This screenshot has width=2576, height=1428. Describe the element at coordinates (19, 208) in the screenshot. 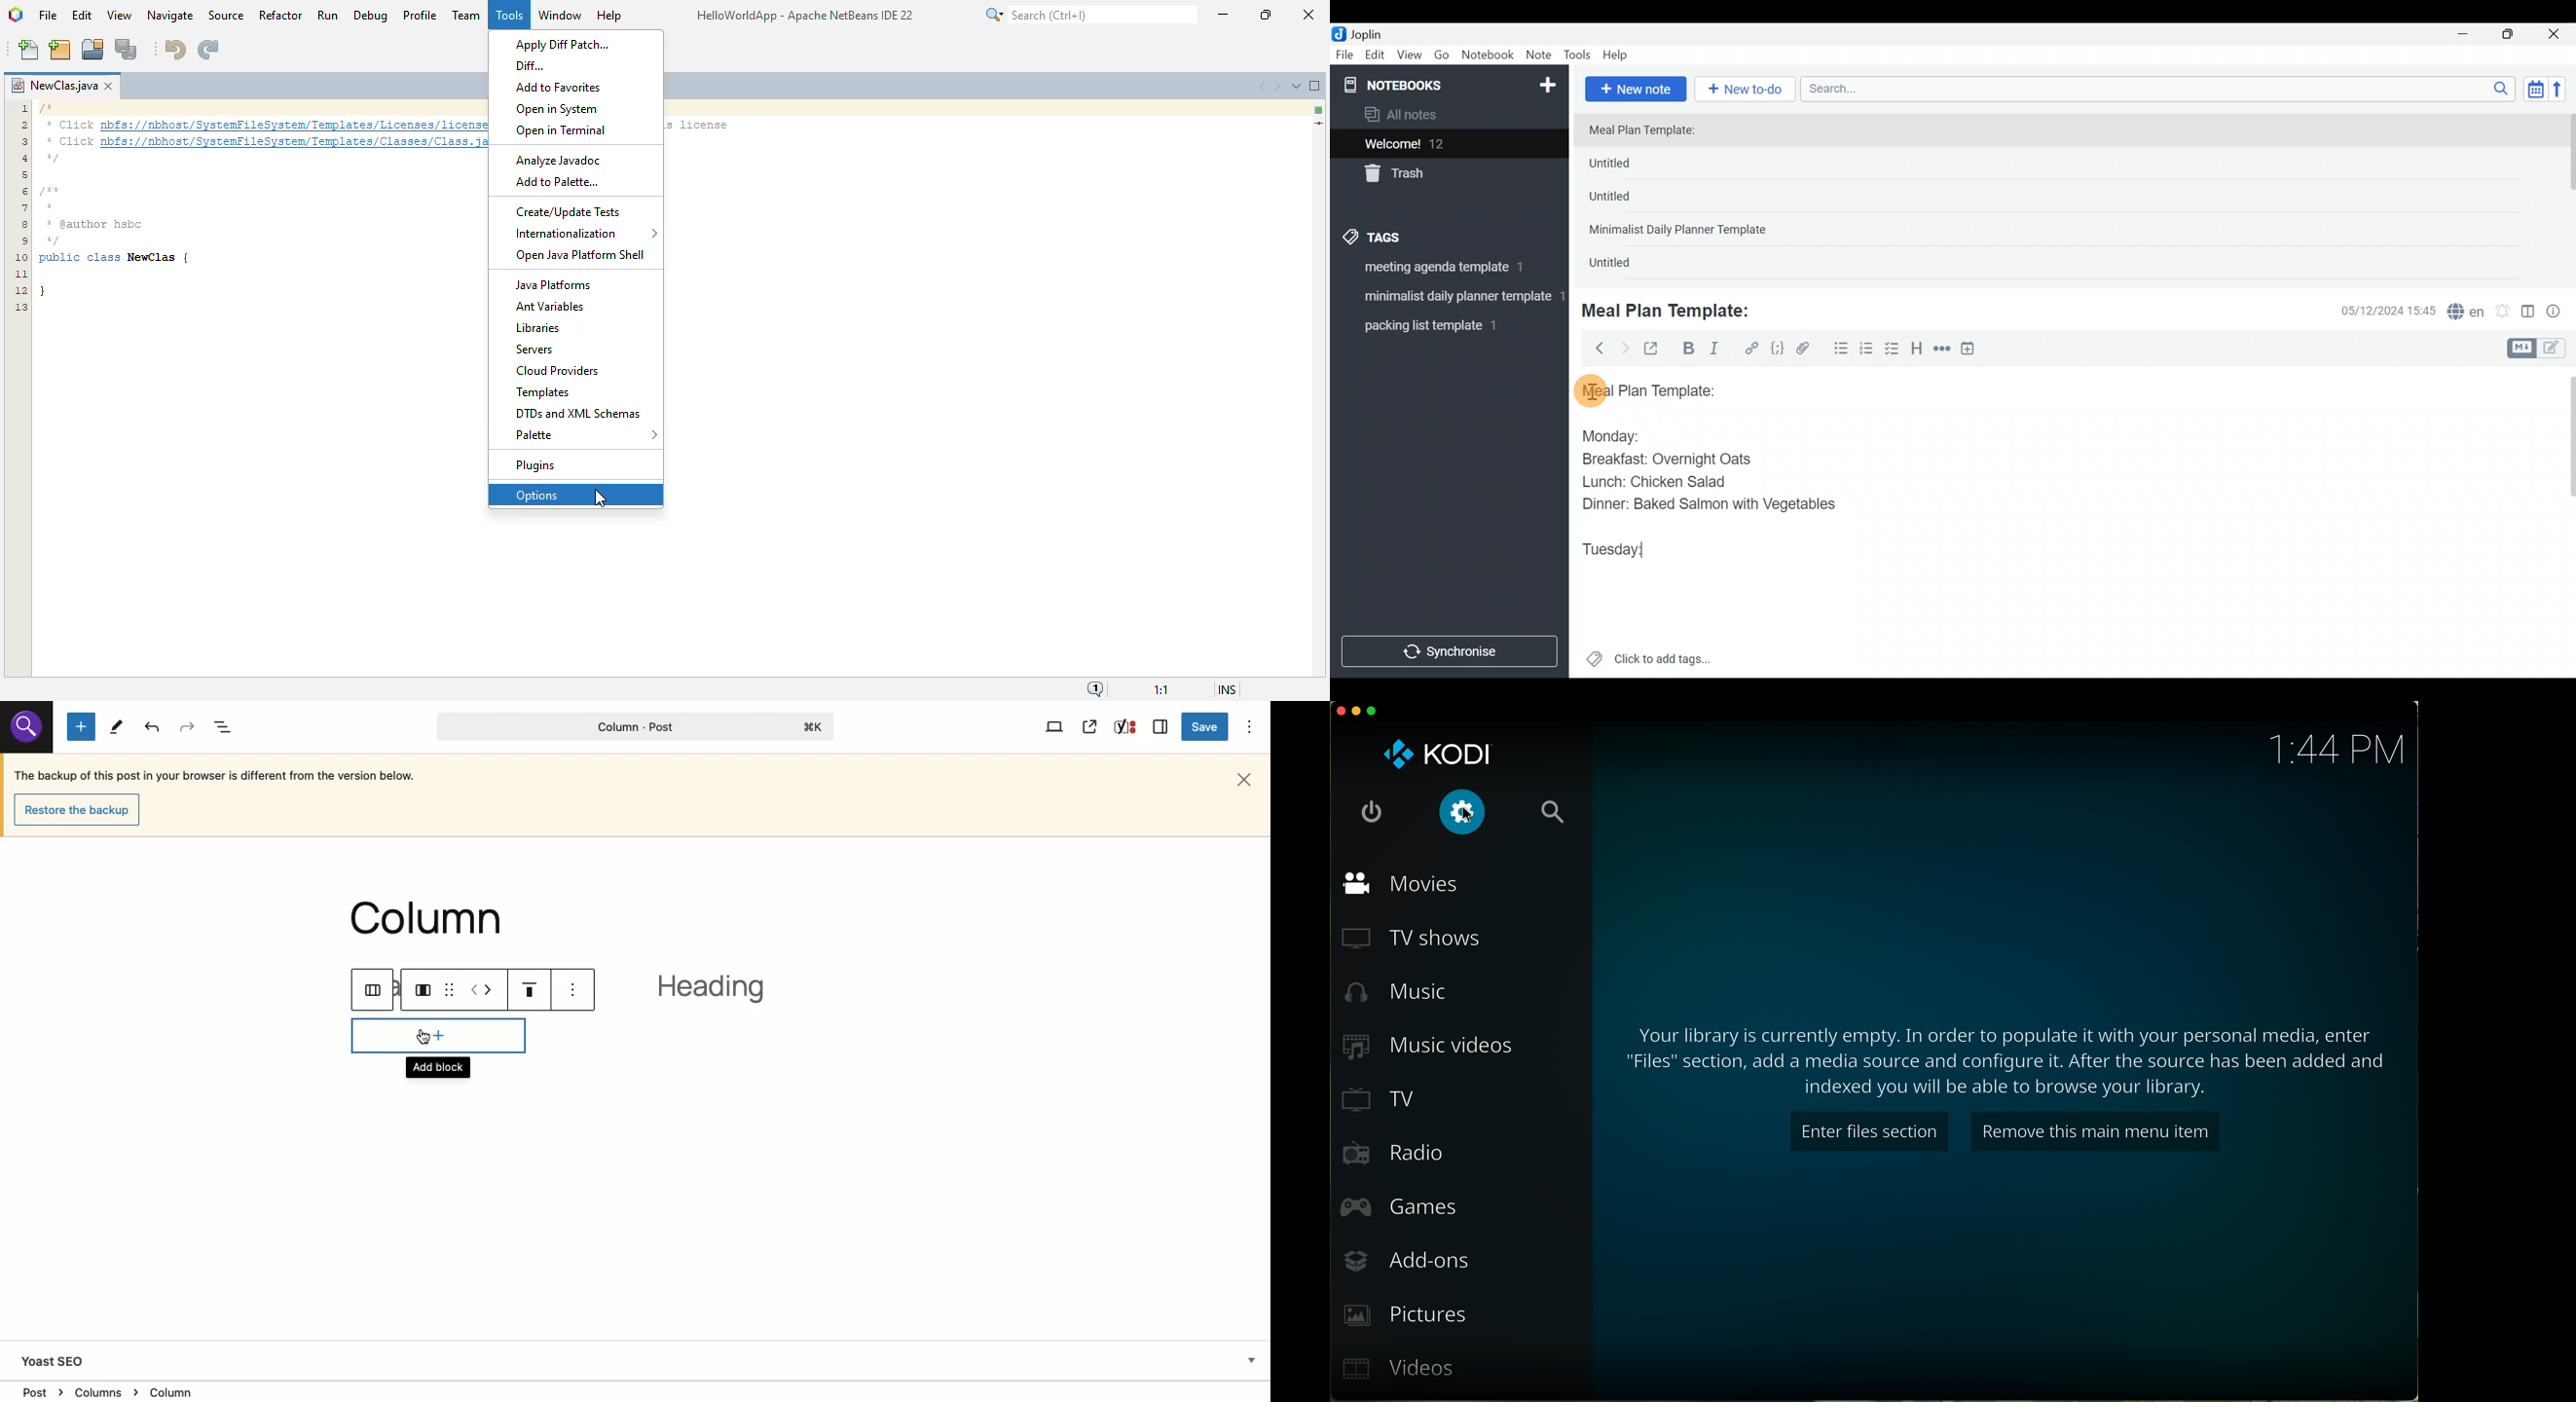

I see `1 2 3 4 5 6 7 8 9 10 11 12 13` at that location.